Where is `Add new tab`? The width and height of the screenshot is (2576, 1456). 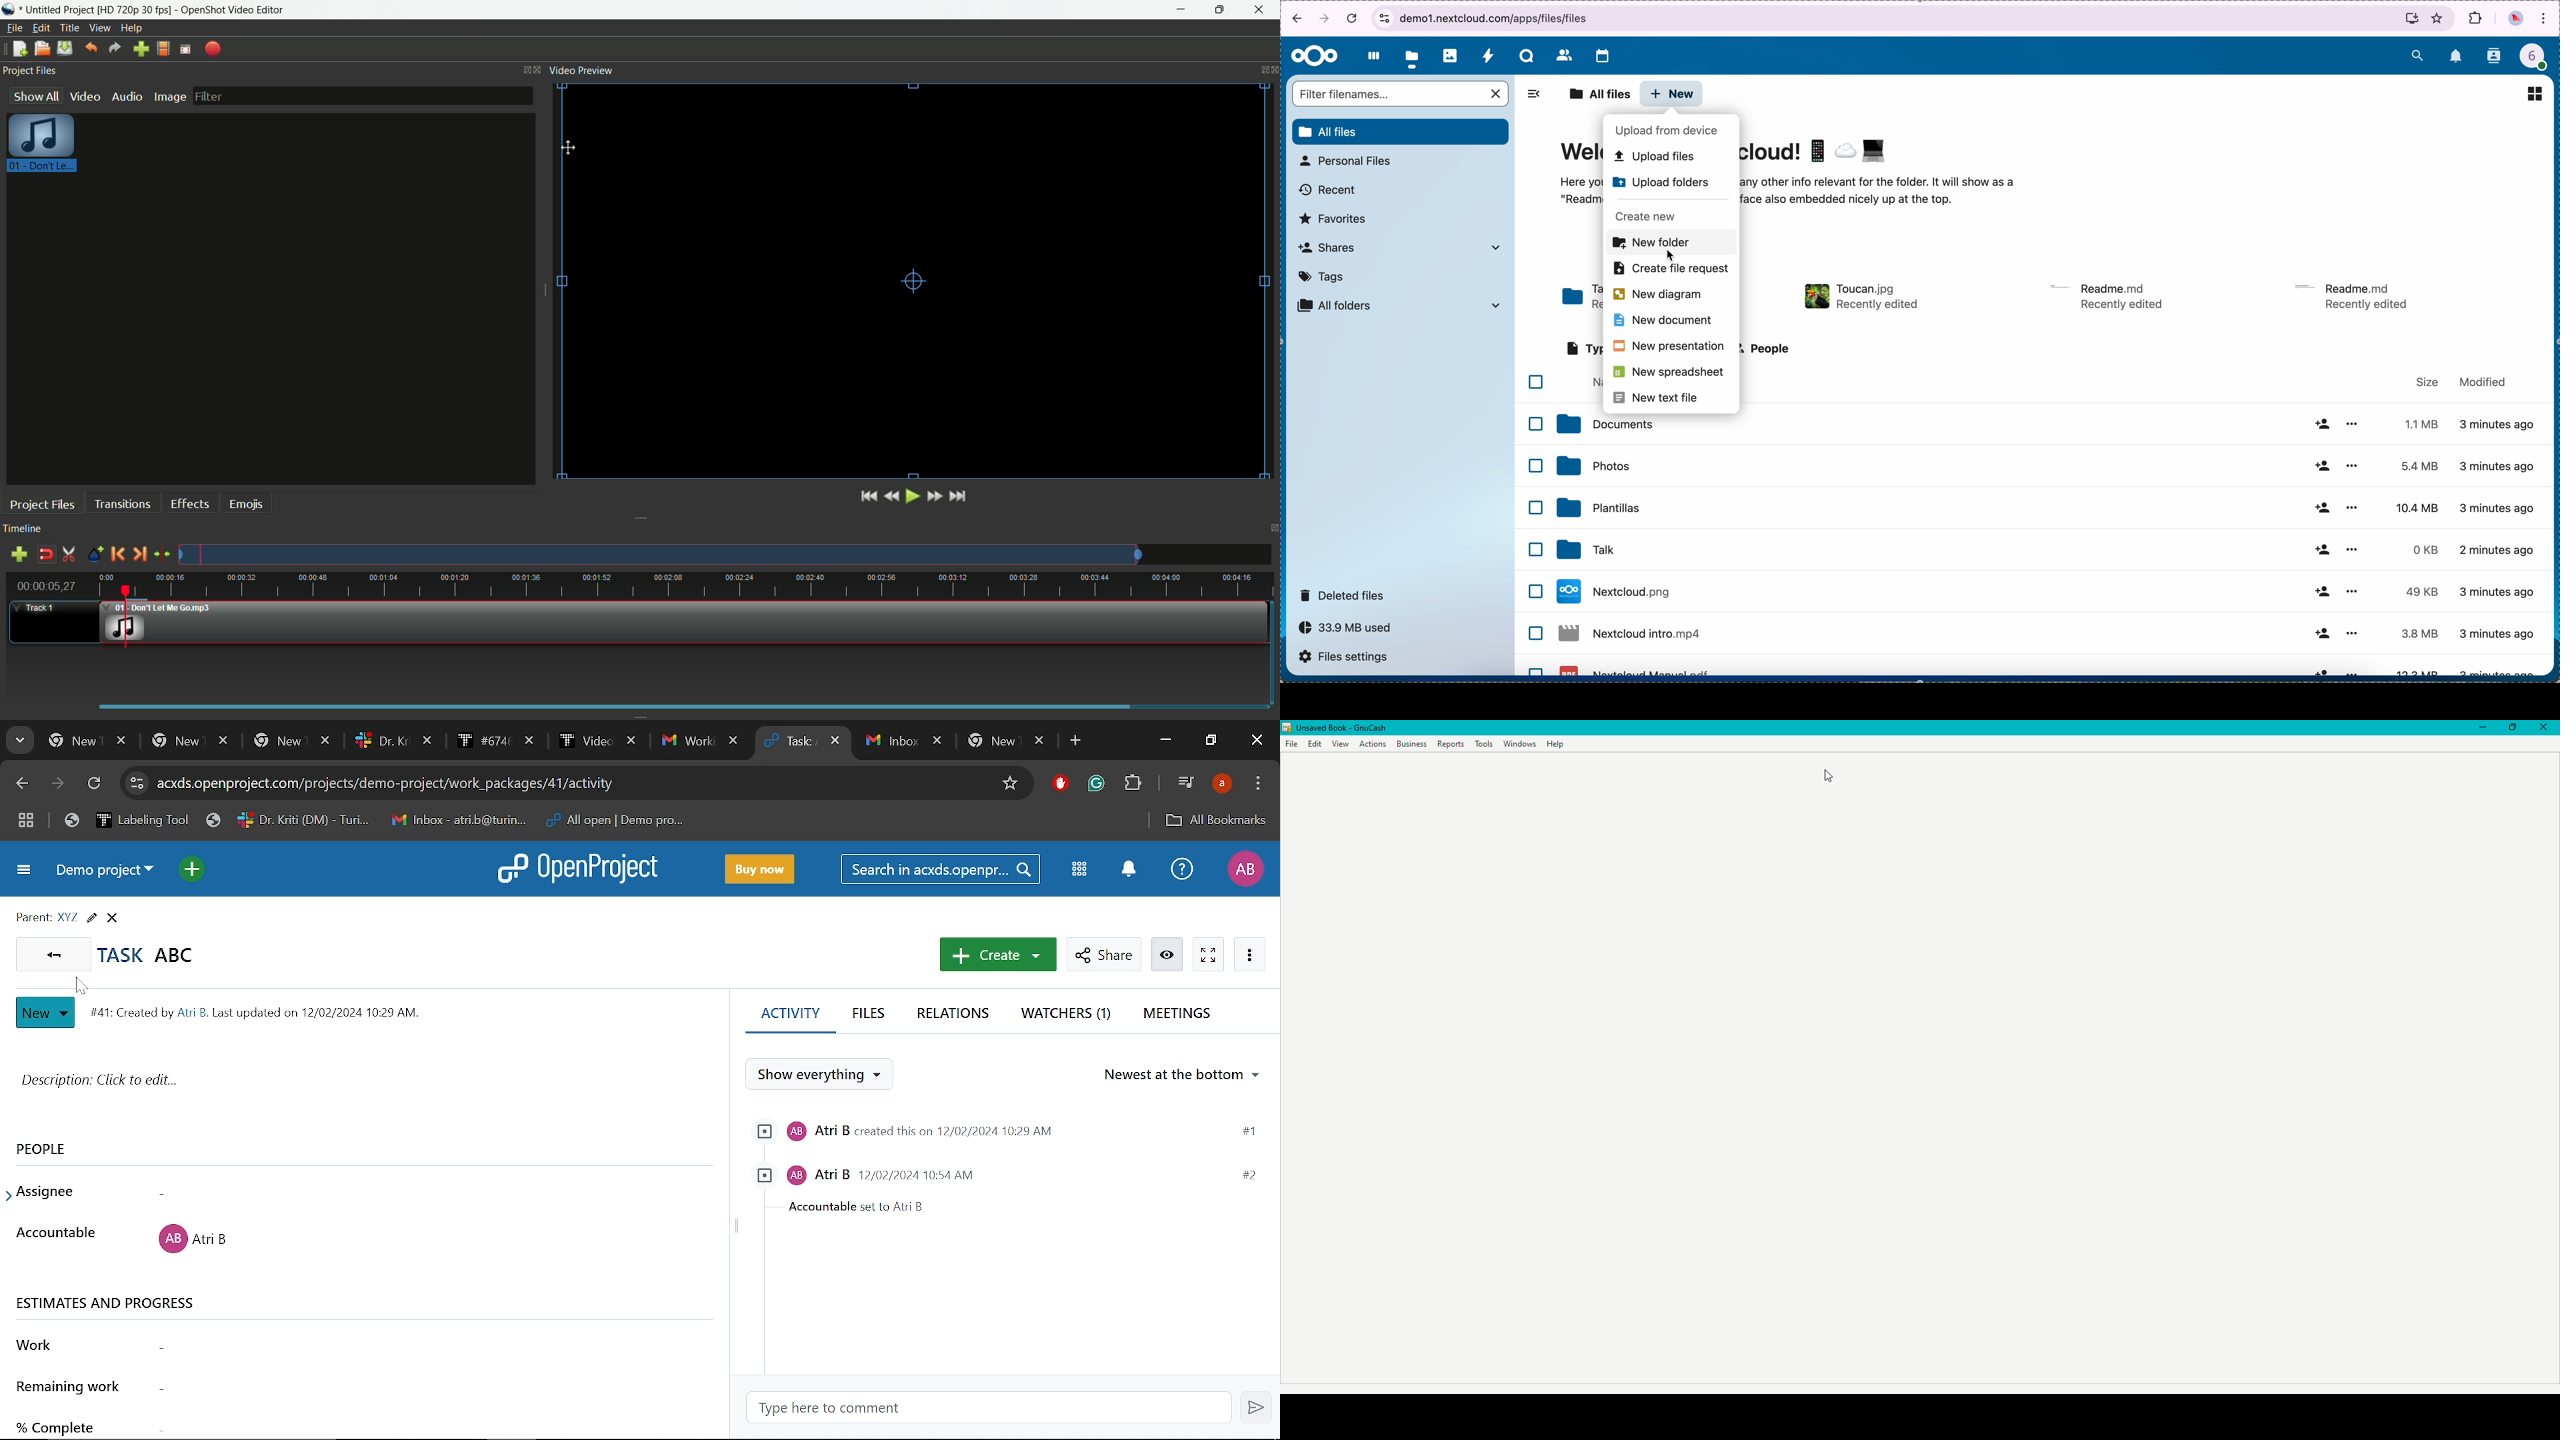 Add new tab is located at coordinates (1074, 742).